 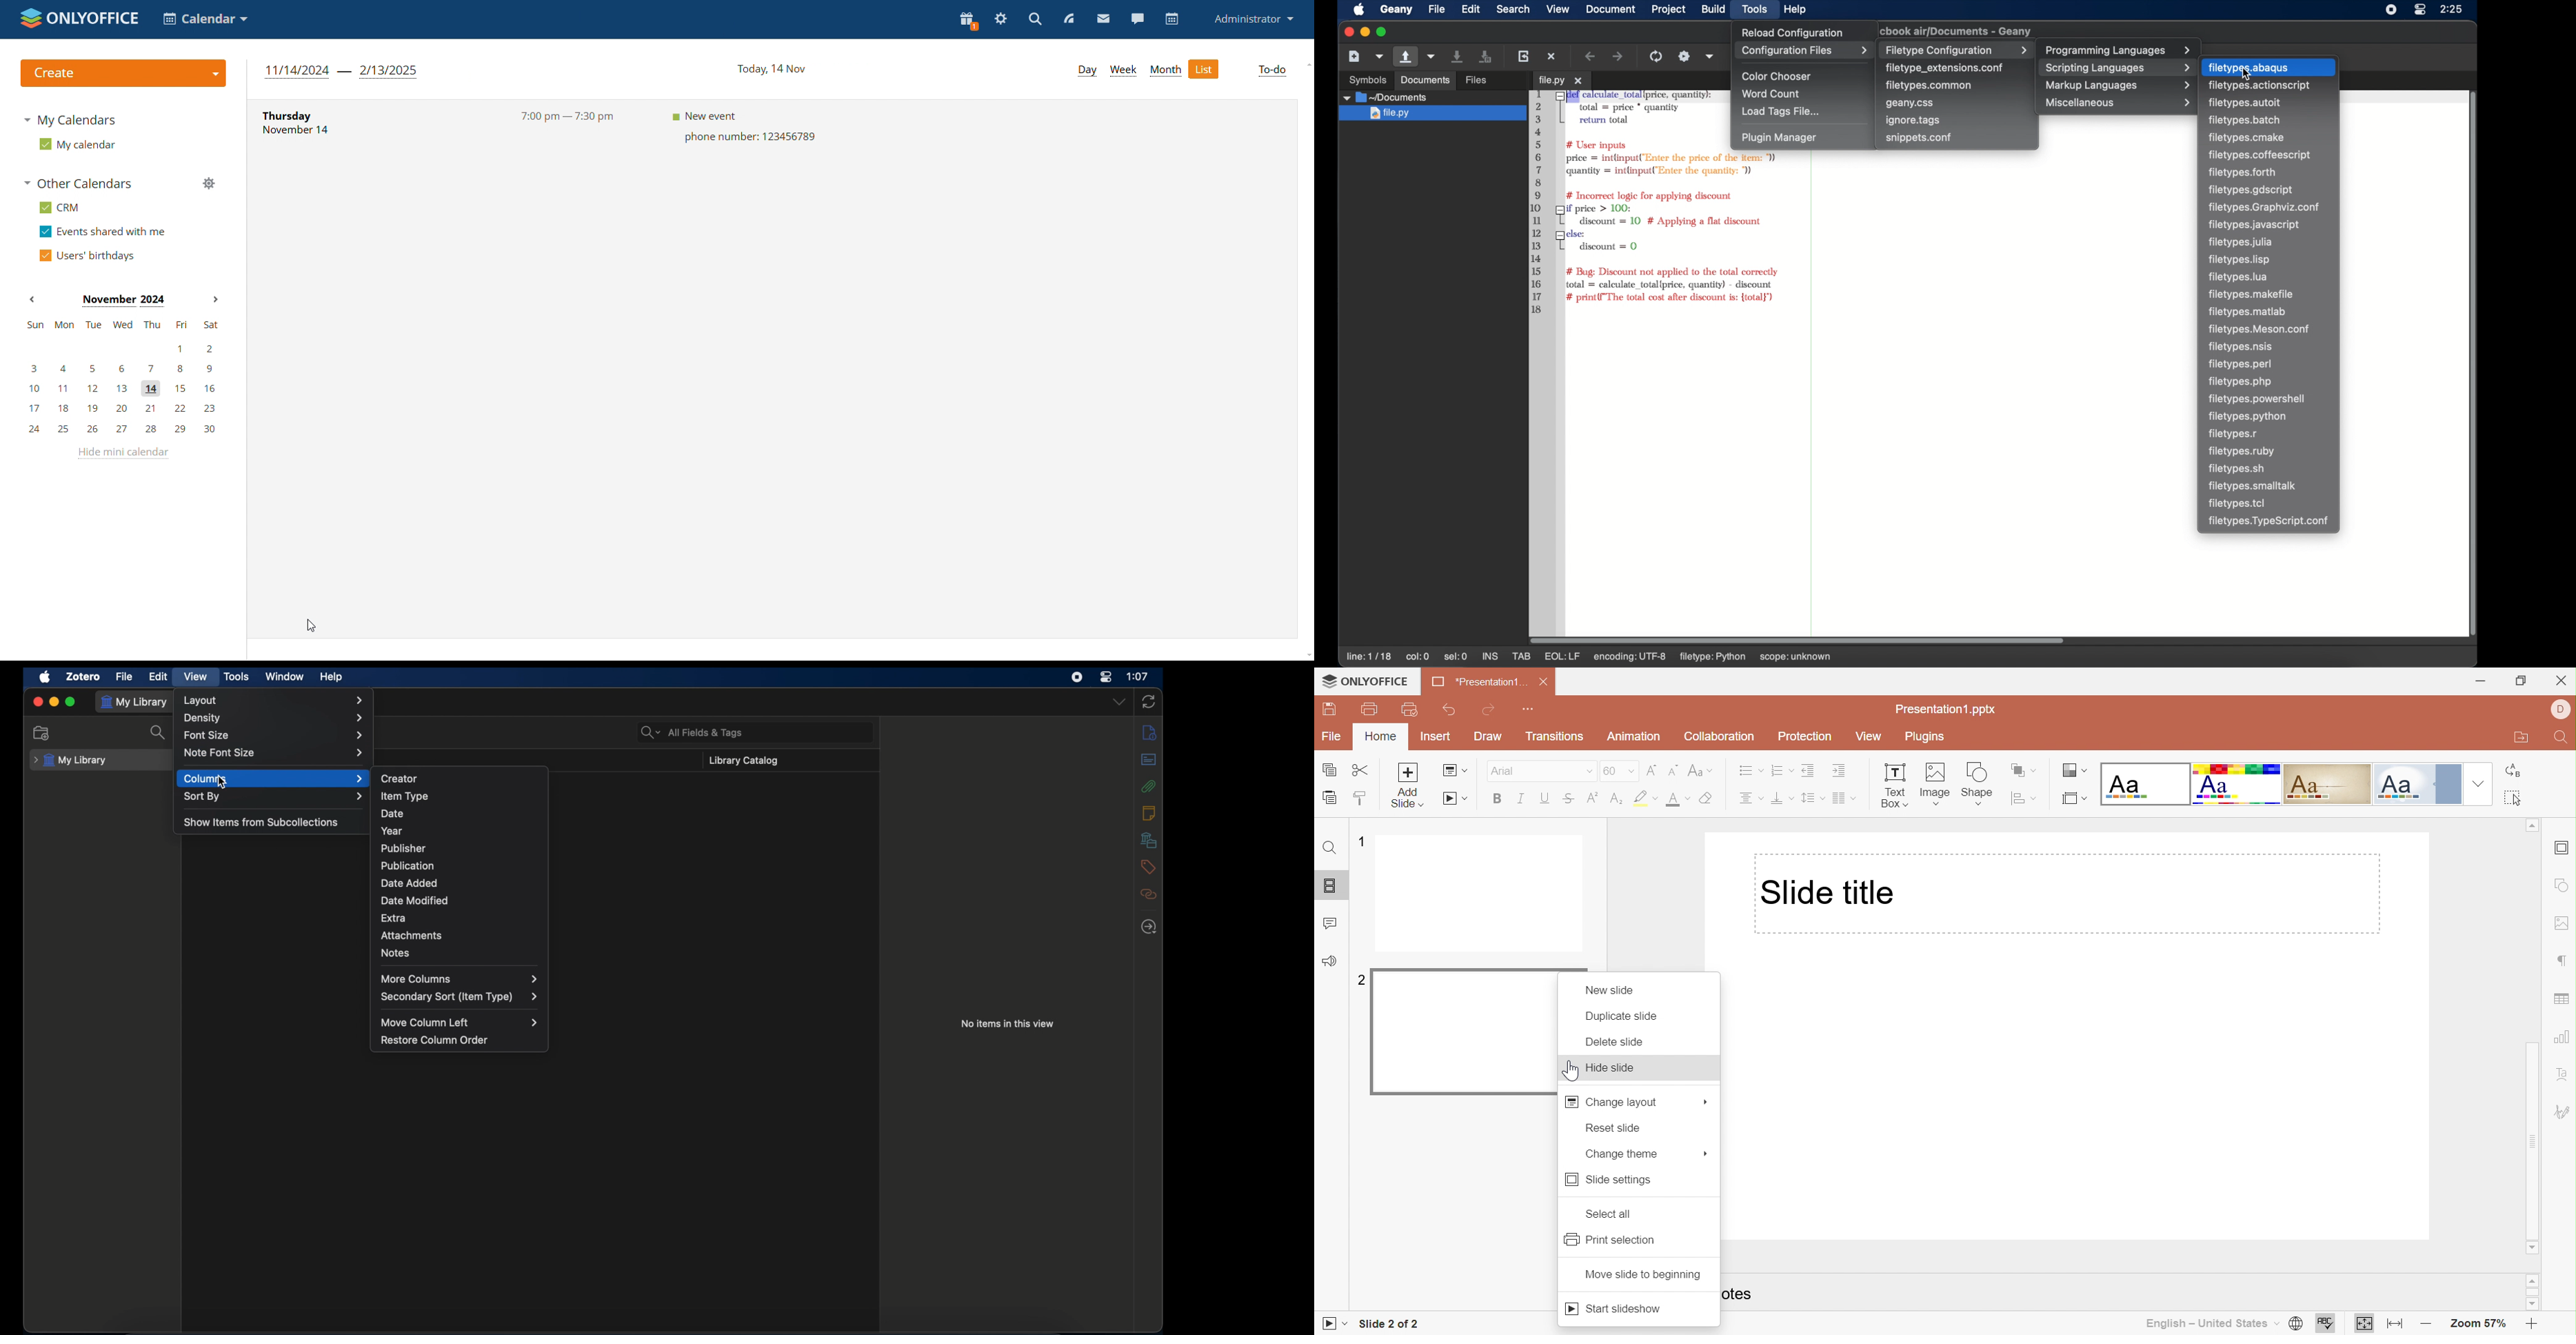 What do you see at coordinates (393, 831) in the screenshot?
I see `year` at bounding box center [393, 831].